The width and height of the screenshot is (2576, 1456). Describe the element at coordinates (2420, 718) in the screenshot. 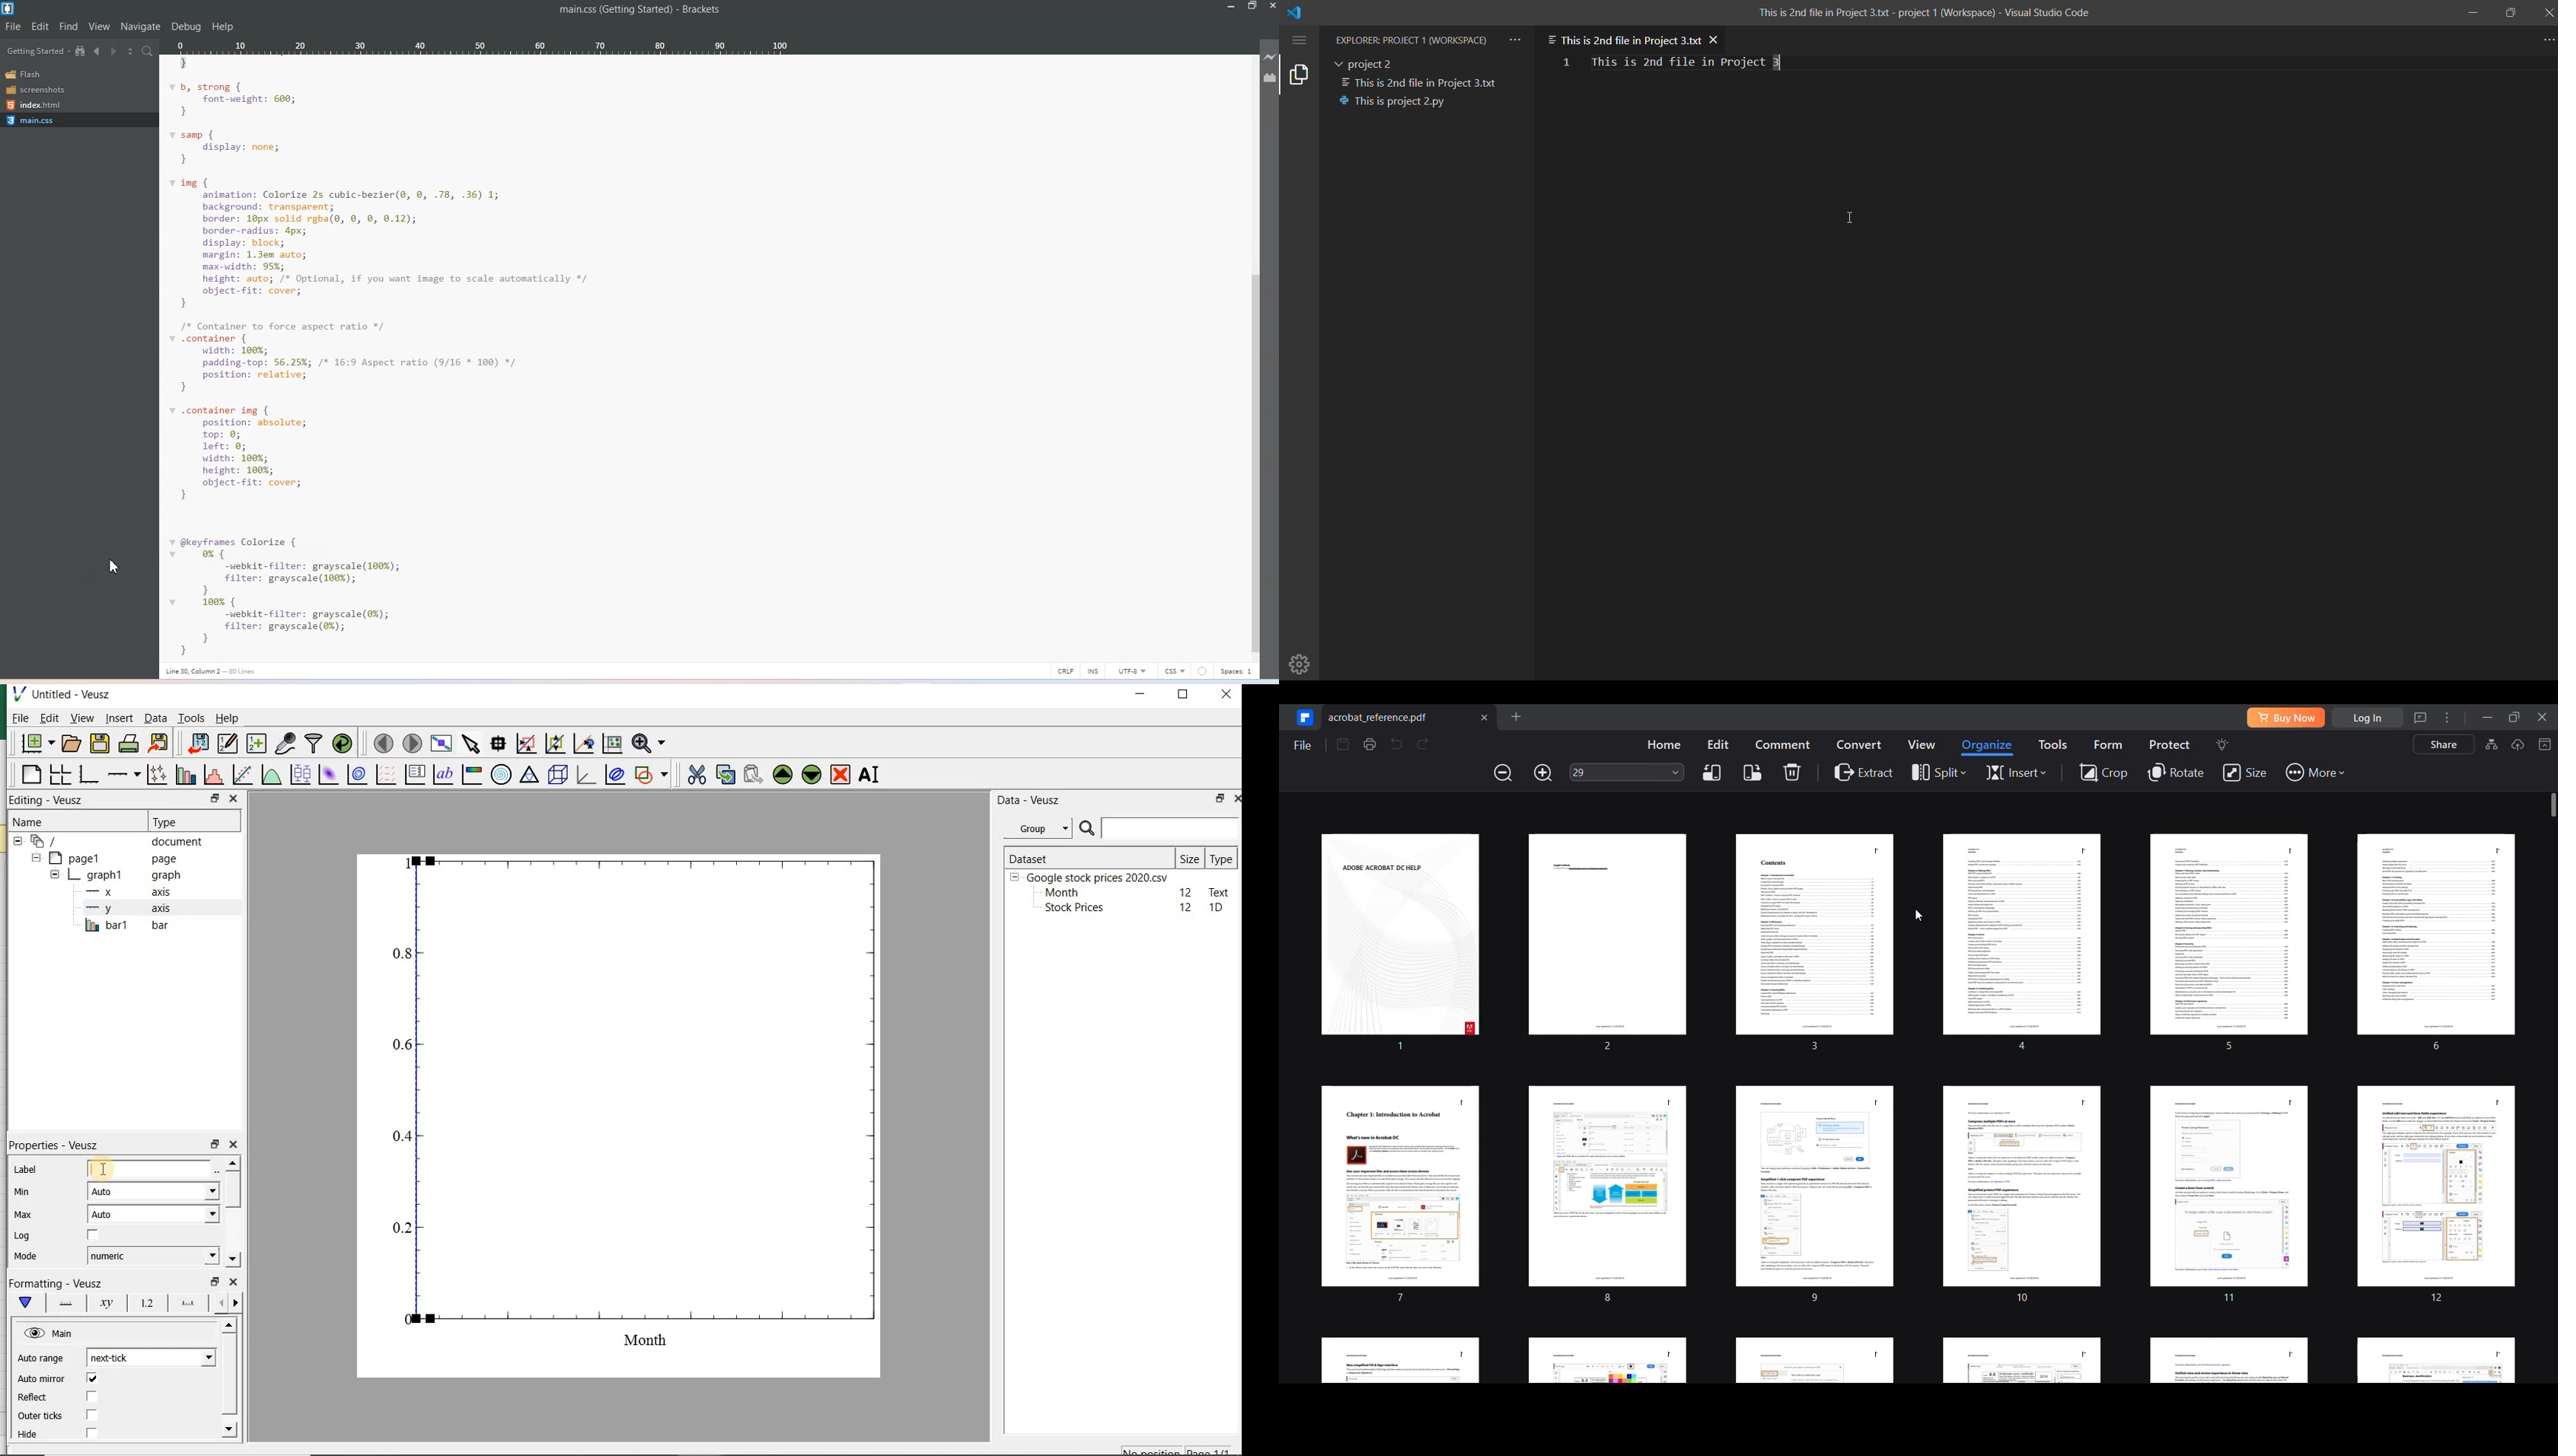

I see `Message center` at that location.